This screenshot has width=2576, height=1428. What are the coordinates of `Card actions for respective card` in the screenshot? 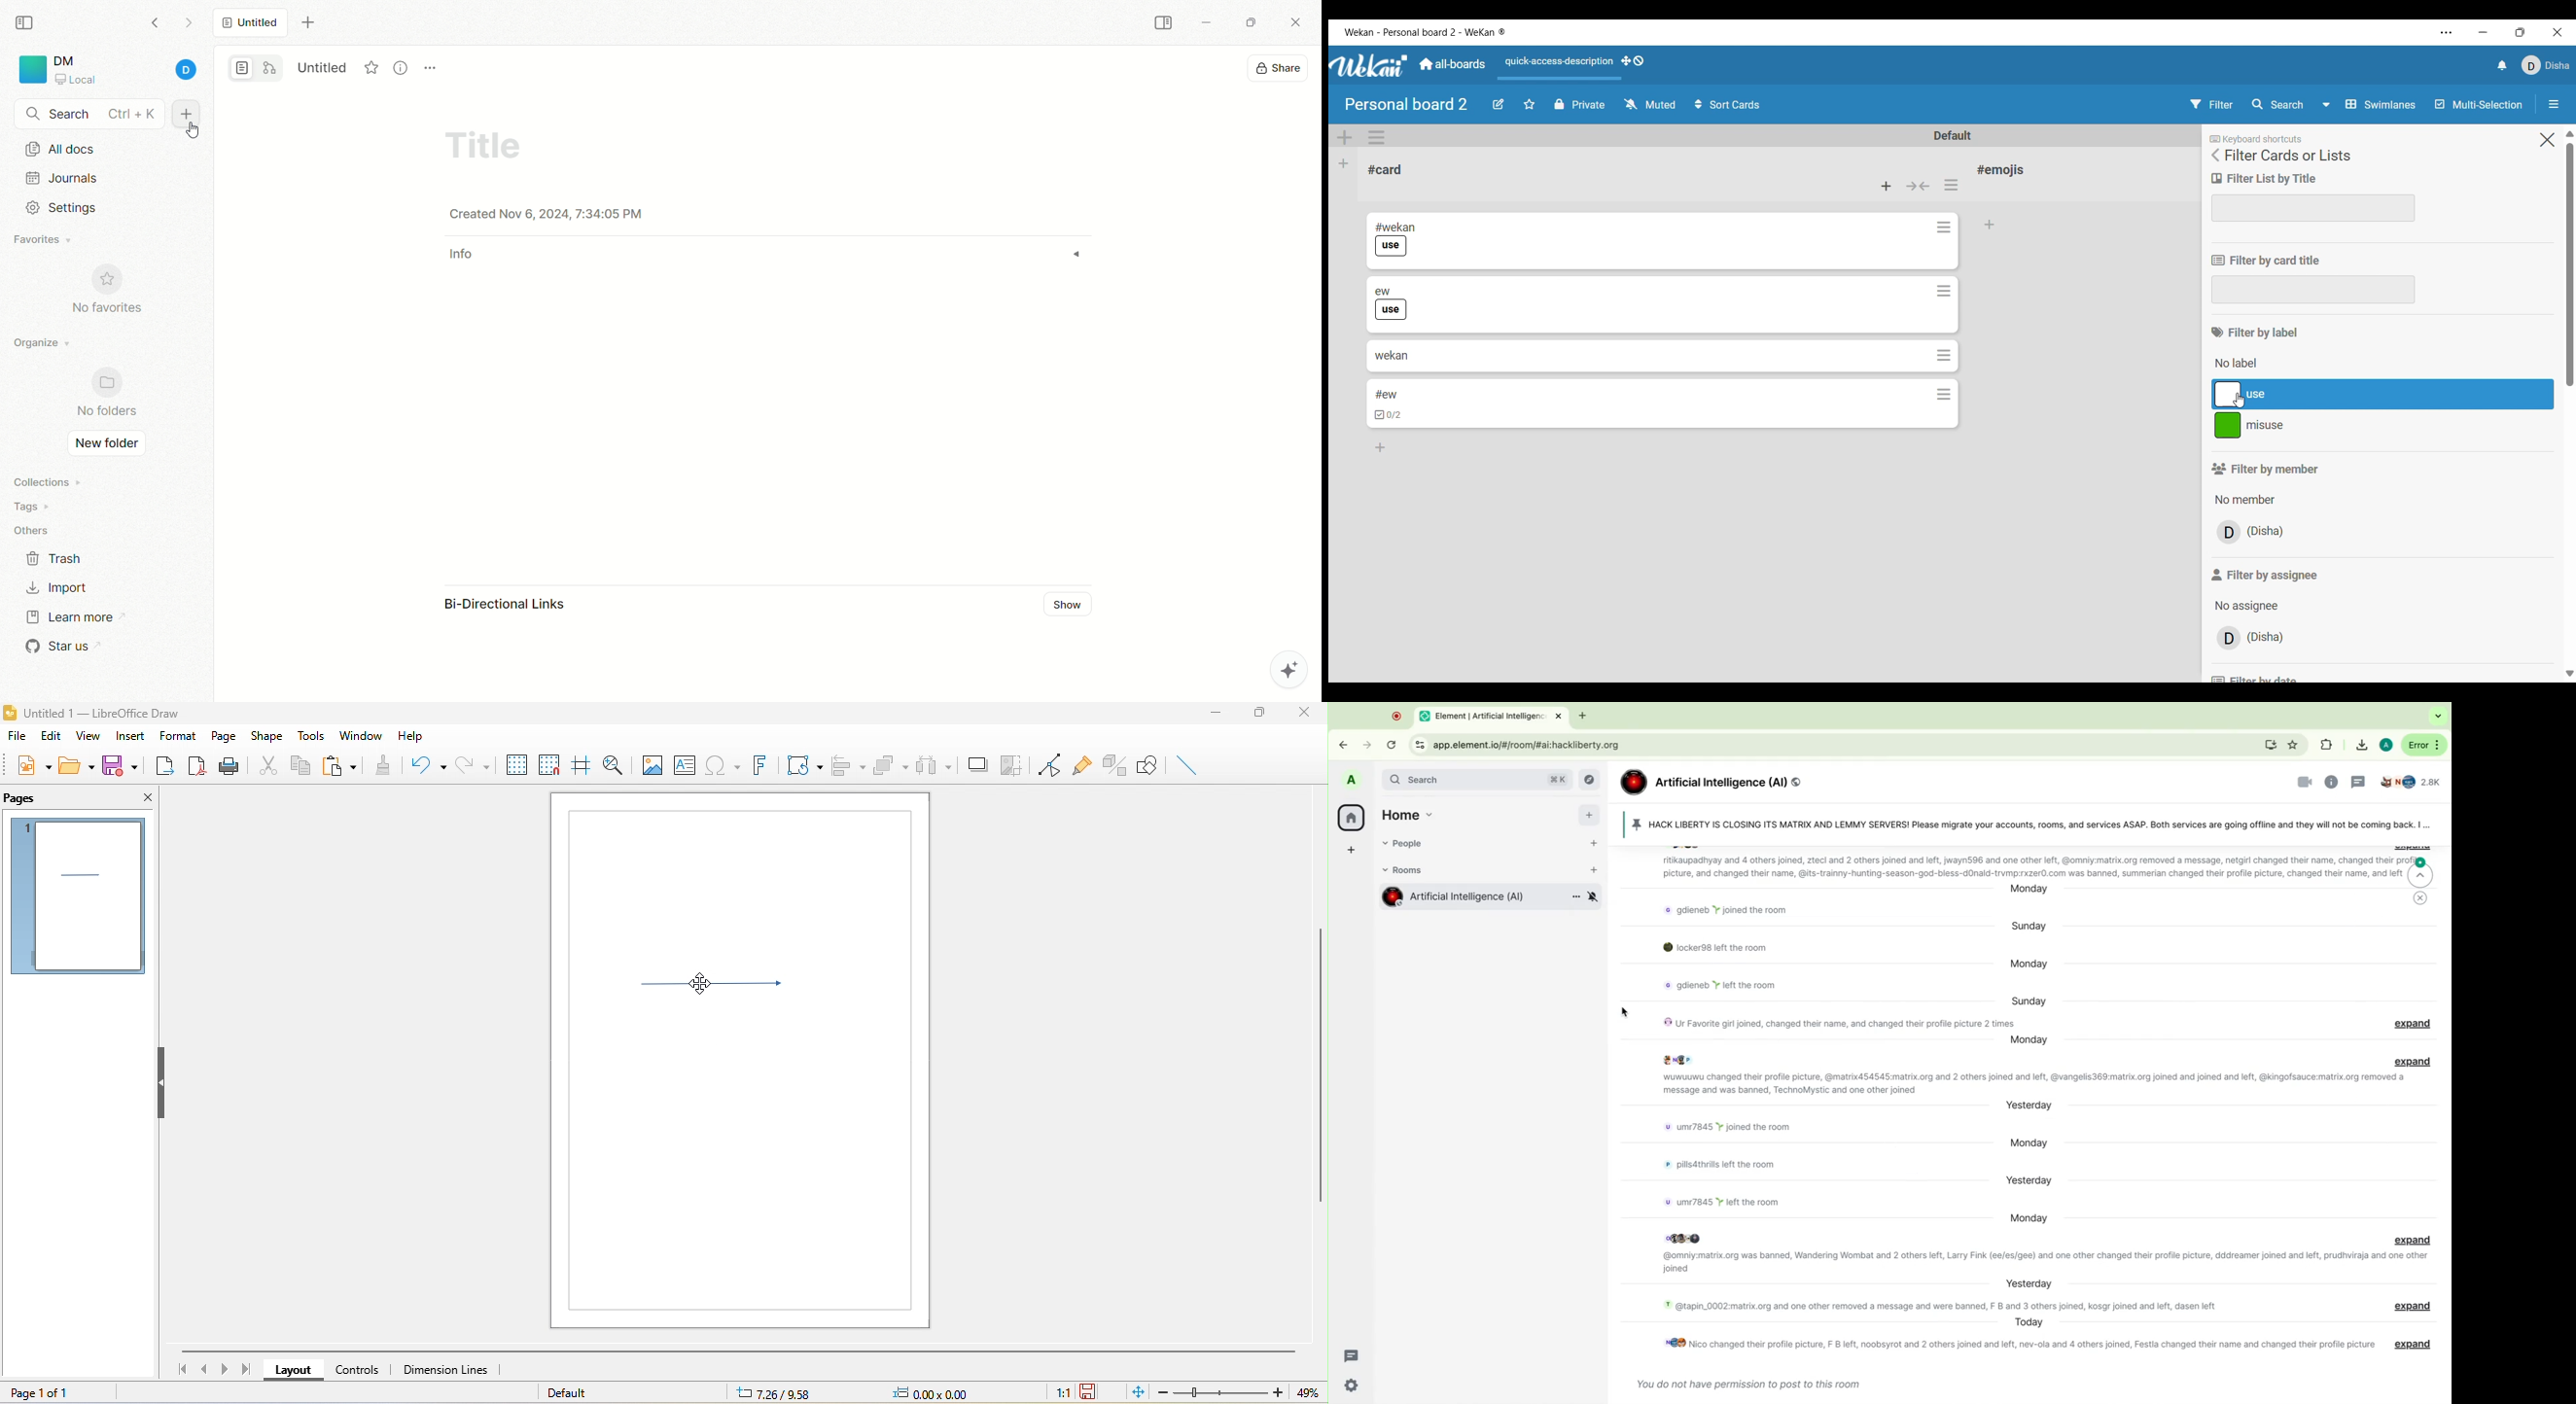 It's located at (1944, 292).